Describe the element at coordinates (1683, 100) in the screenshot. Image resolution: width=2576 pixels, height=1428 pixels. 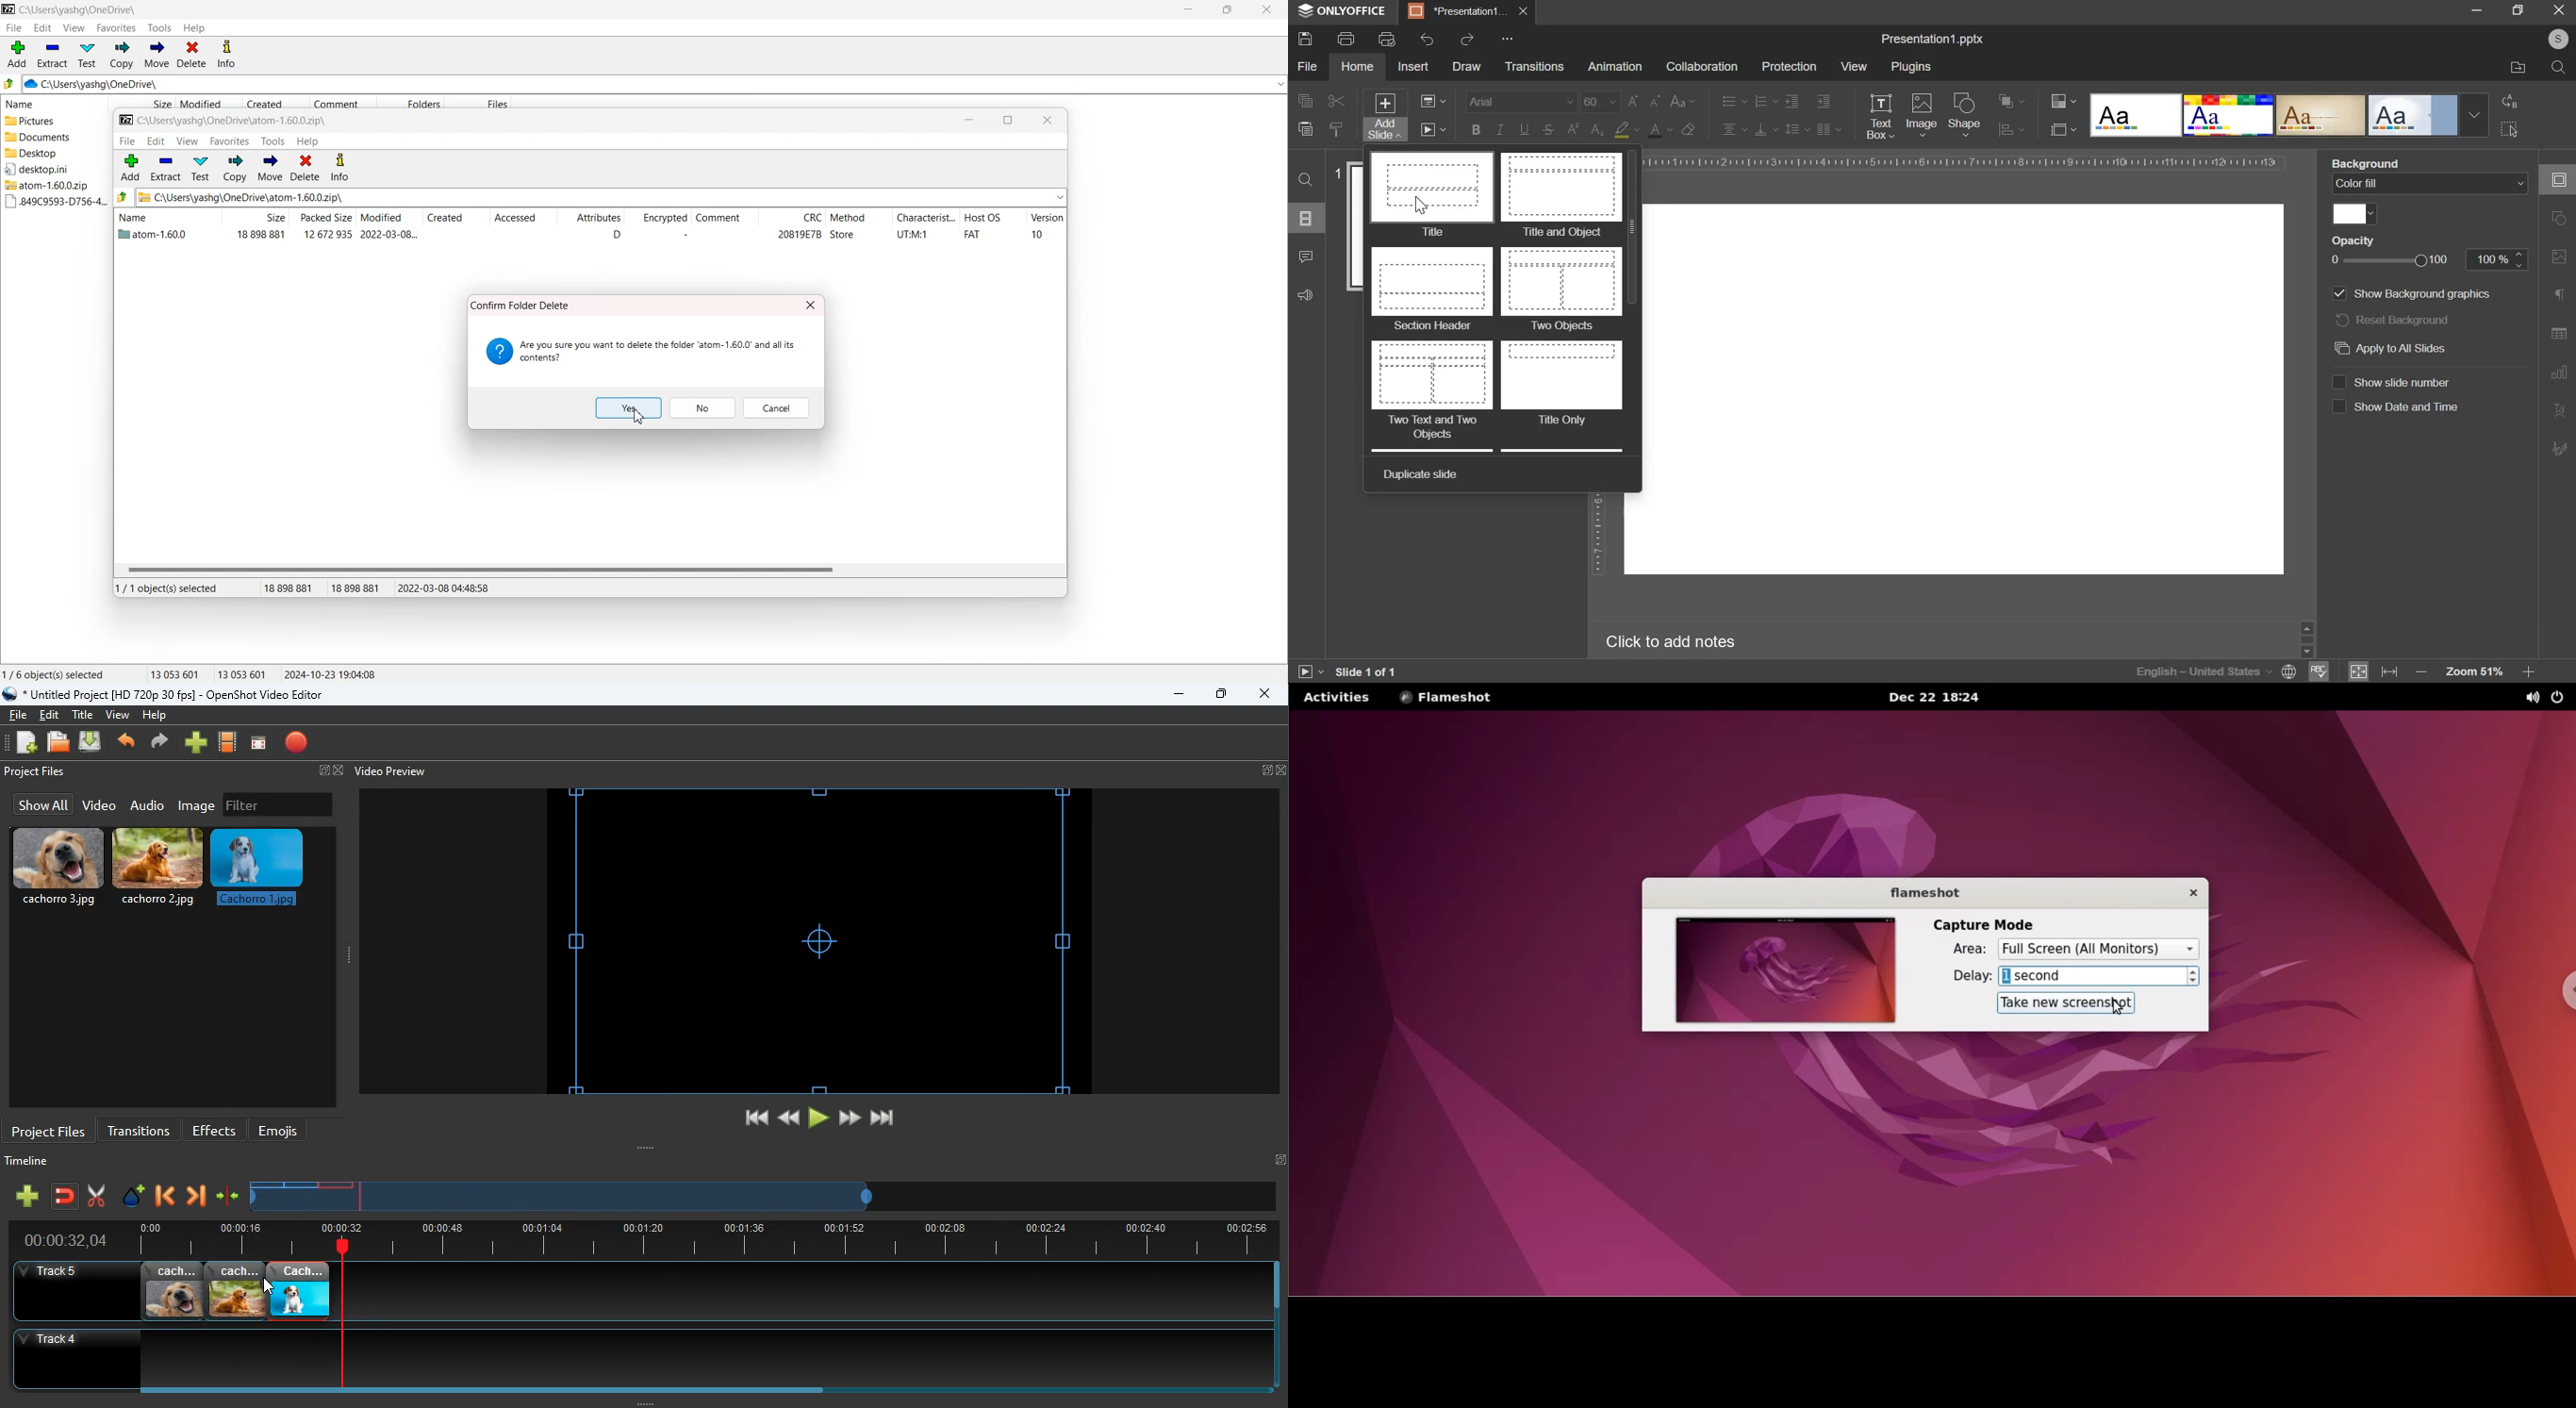
I see `change case` at that location.